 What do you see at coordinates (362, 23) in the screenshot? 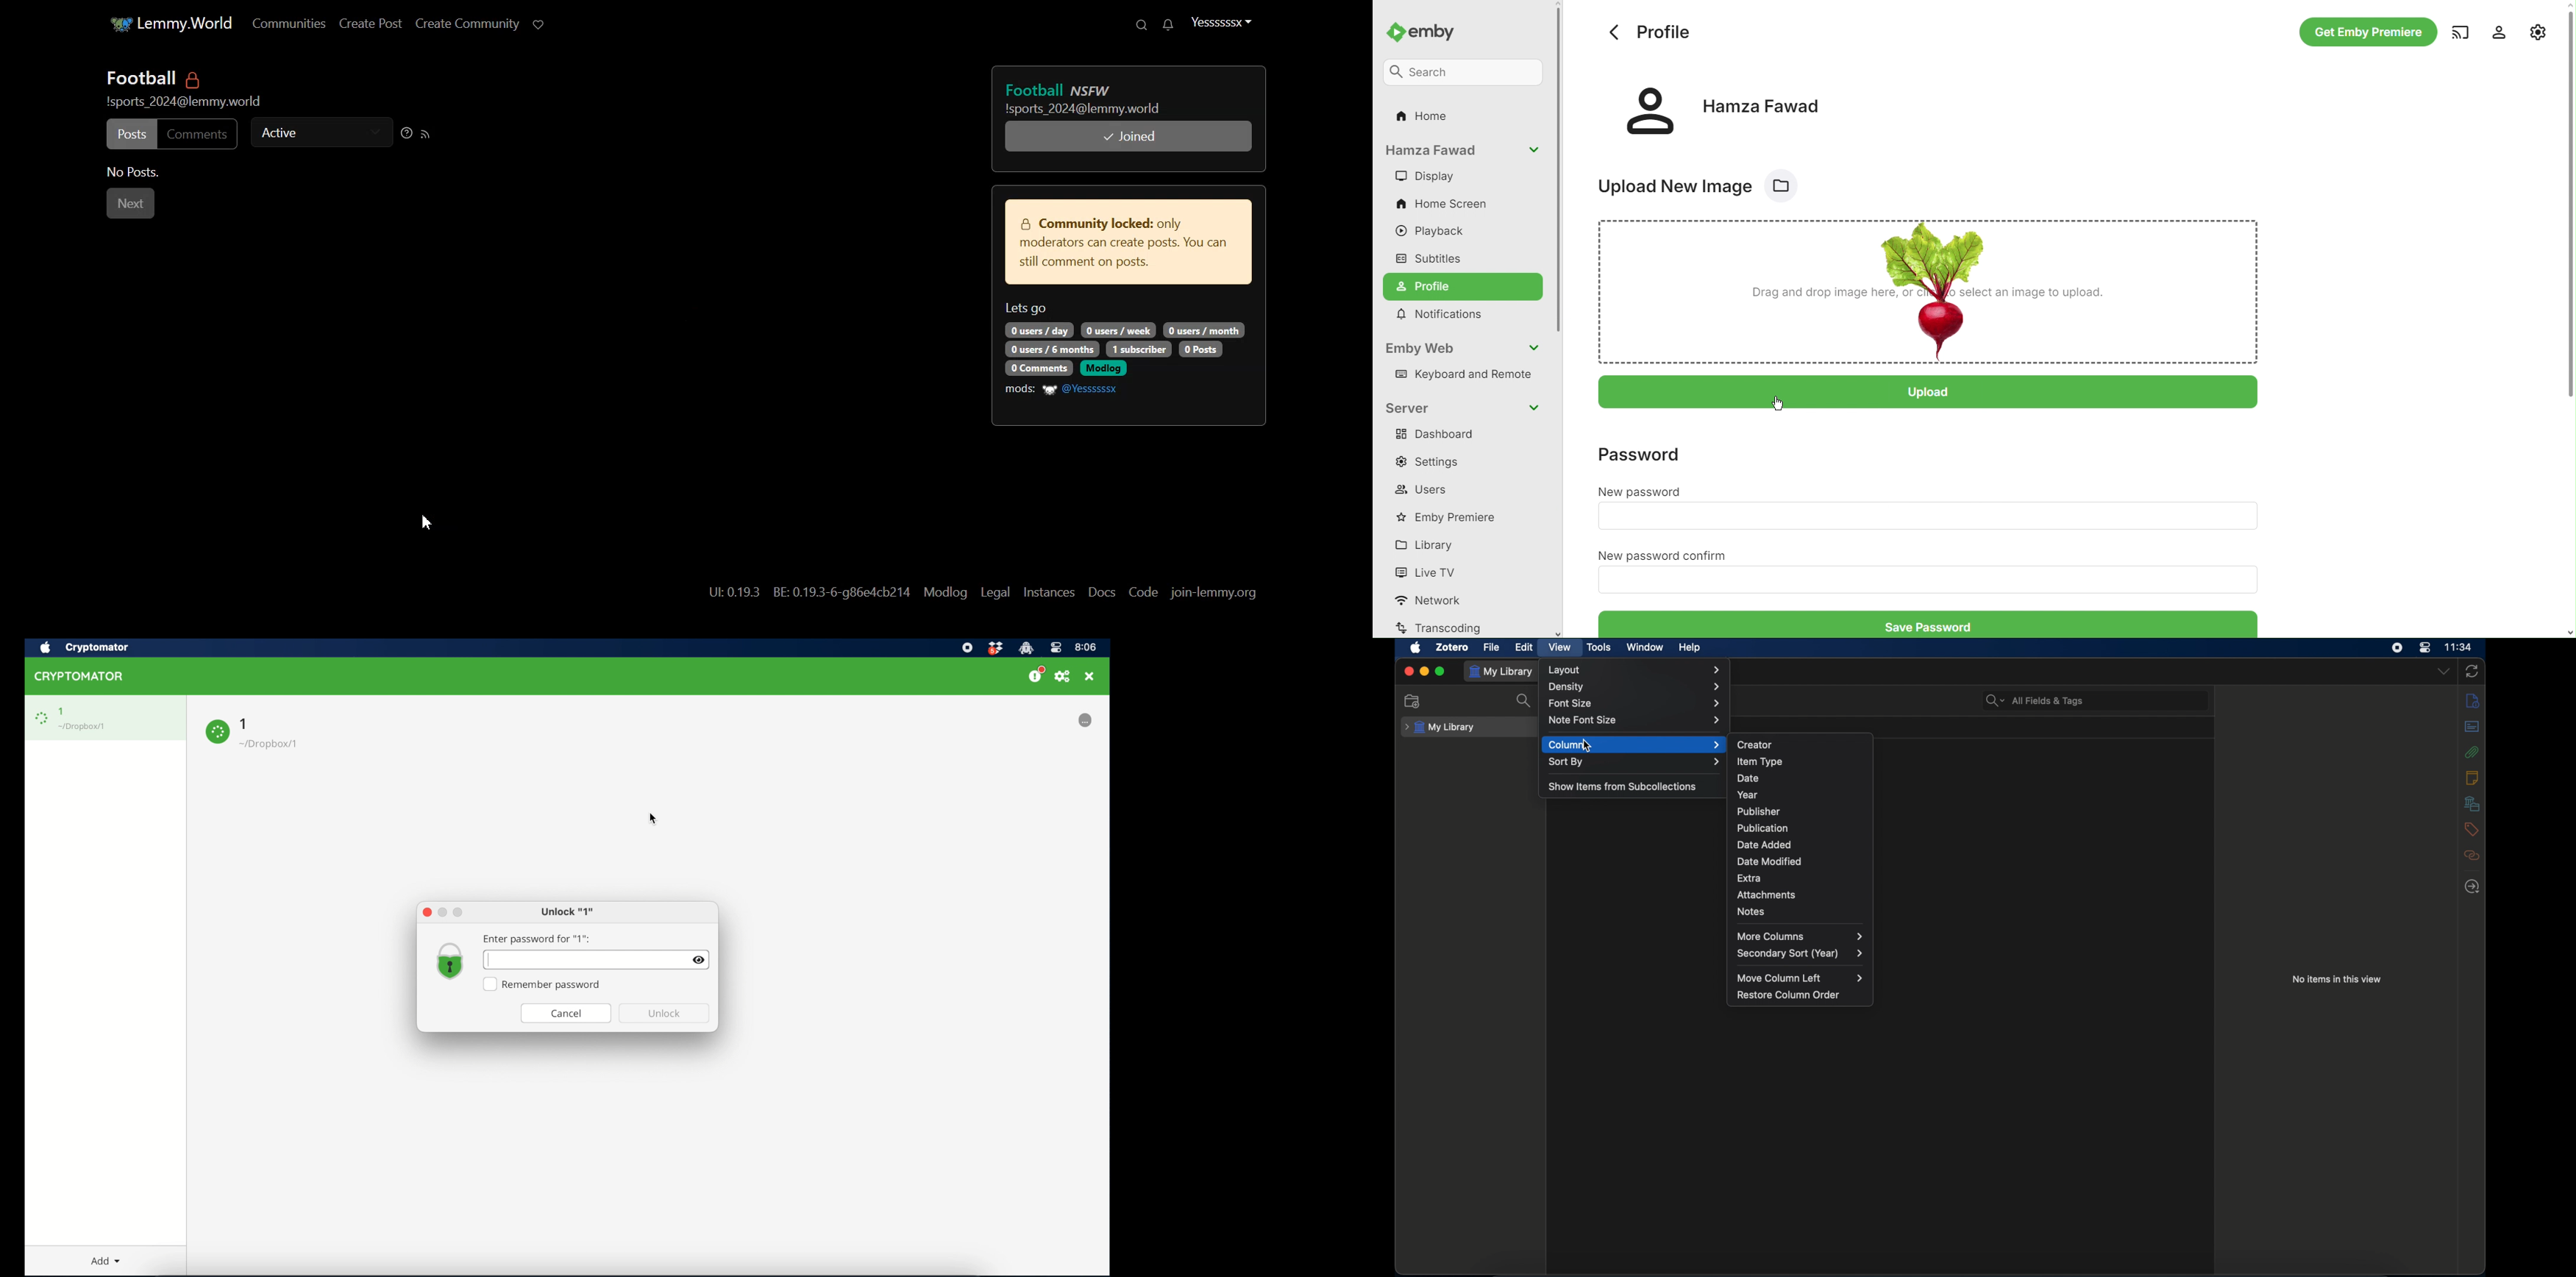
I see `Create Post` at bounding box center [362, 23].